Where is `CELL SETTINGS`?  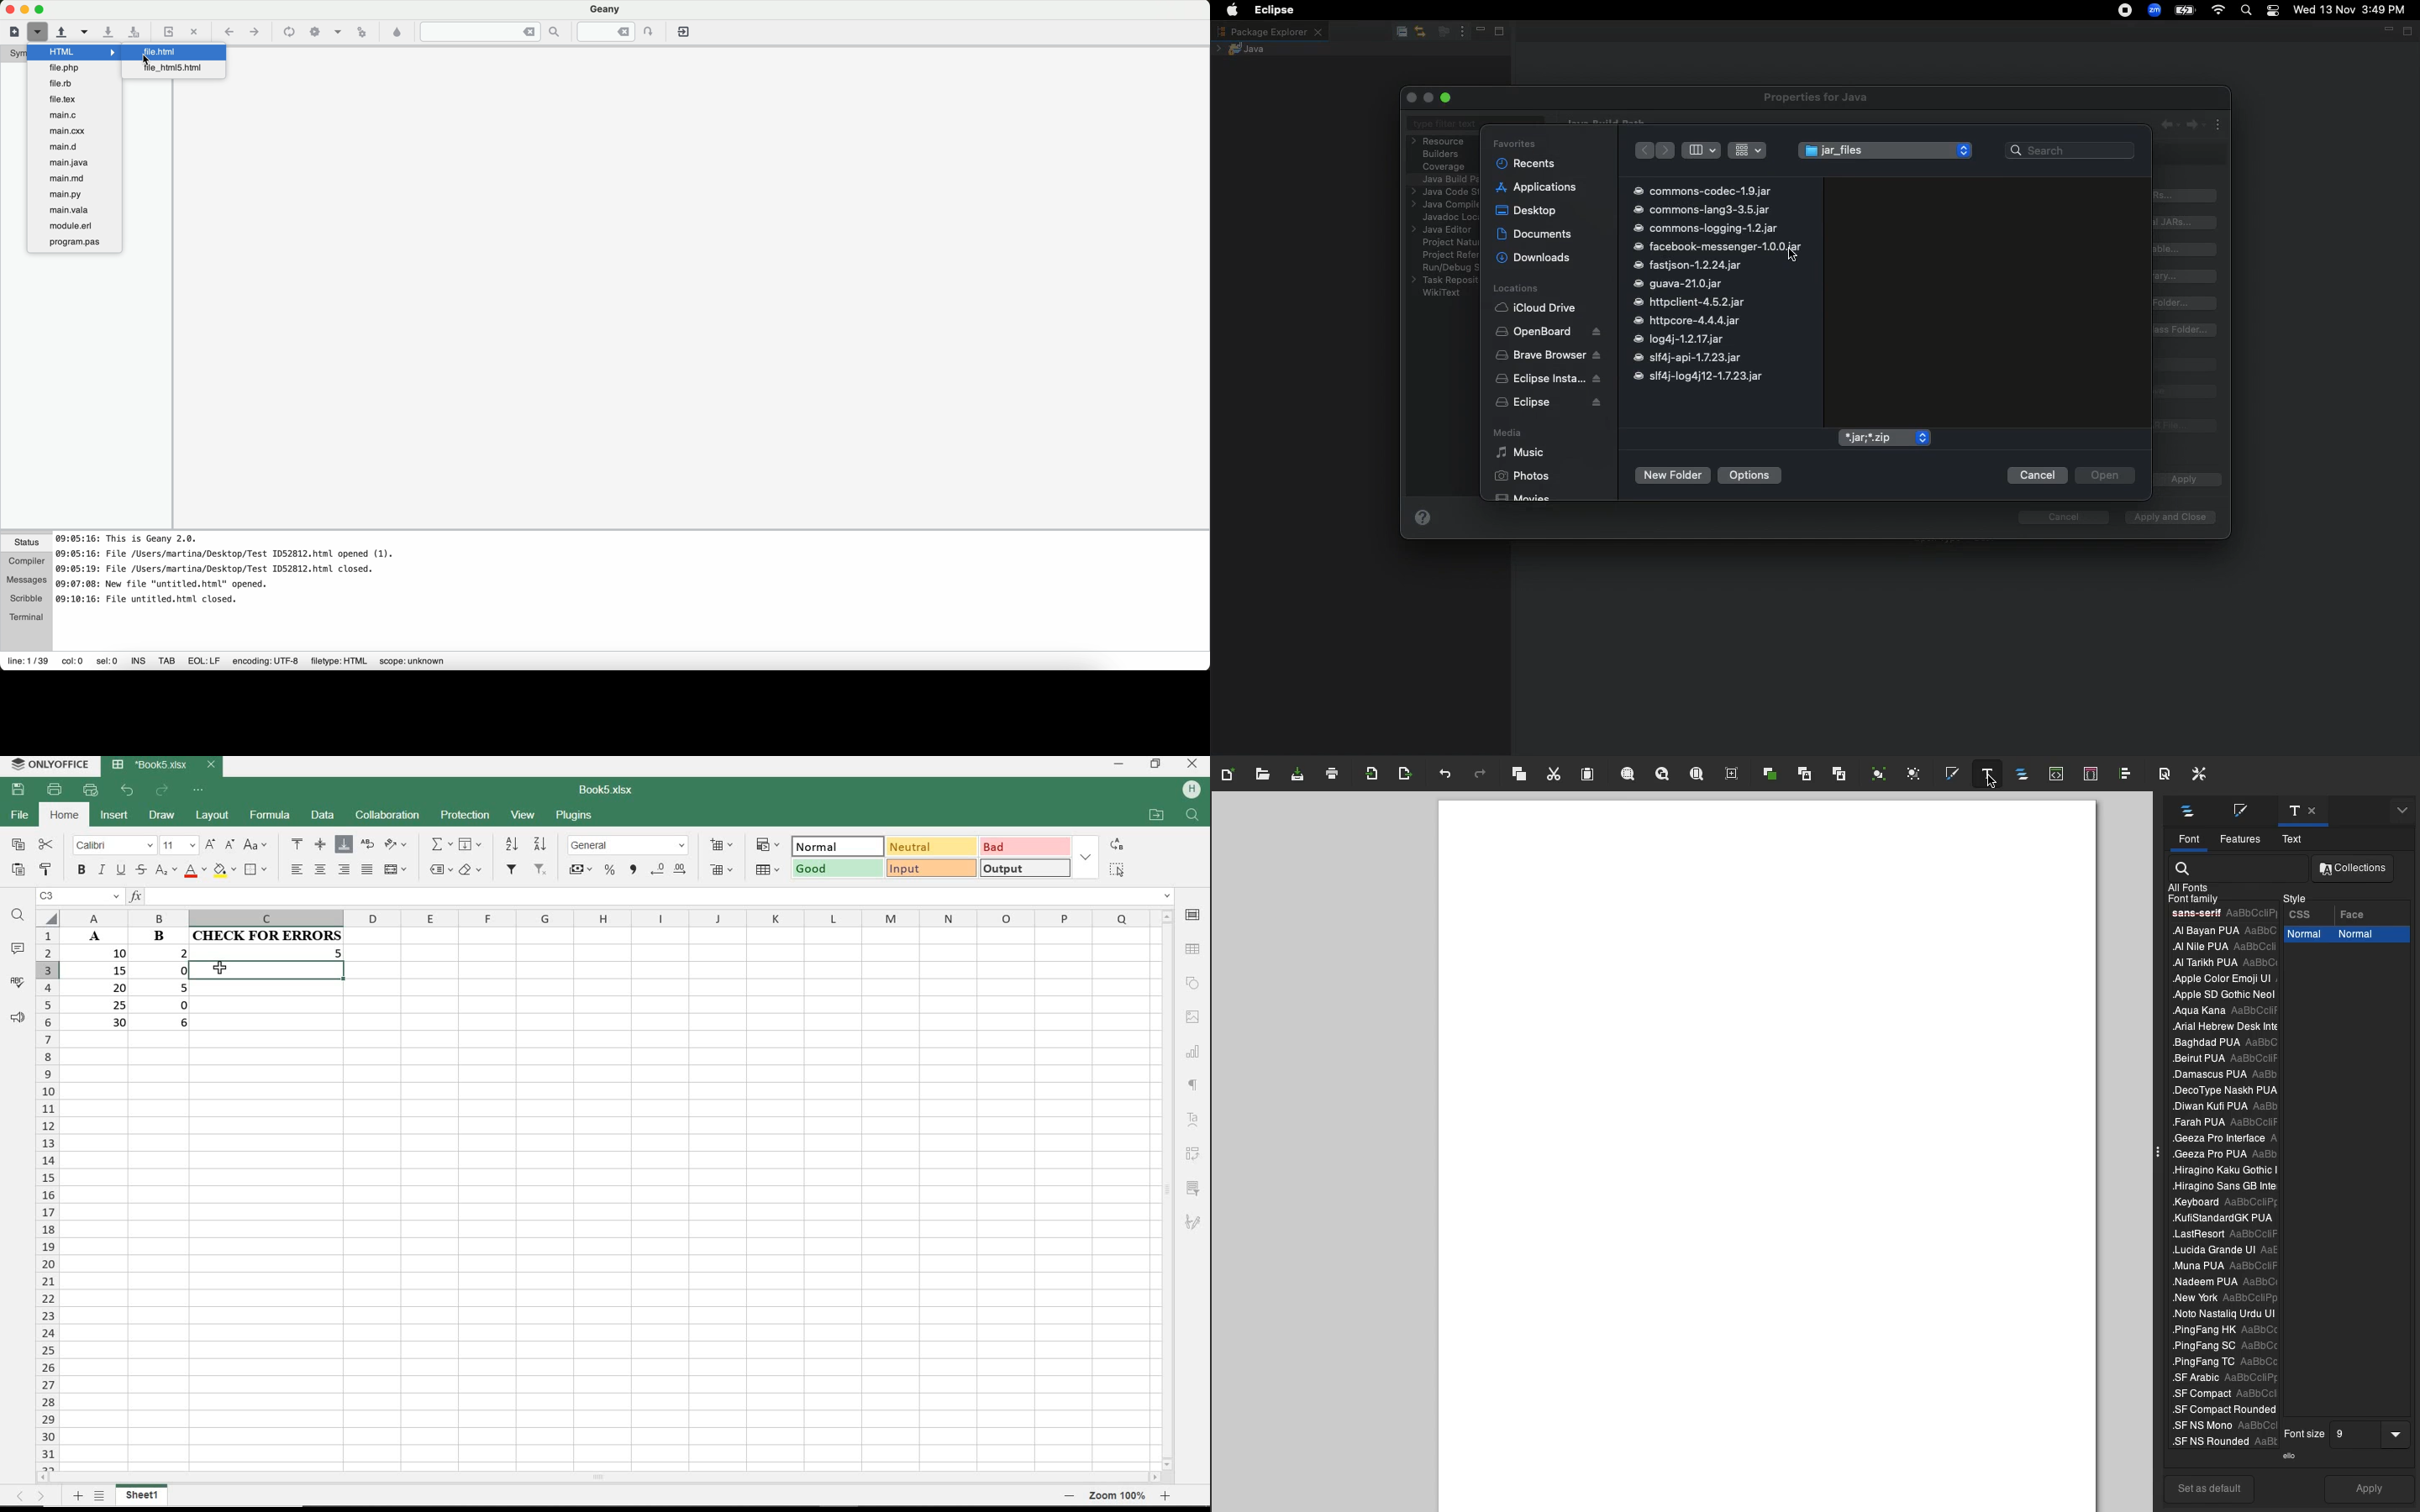 CELL SETTINGS is located at coordinates (1193, 917).